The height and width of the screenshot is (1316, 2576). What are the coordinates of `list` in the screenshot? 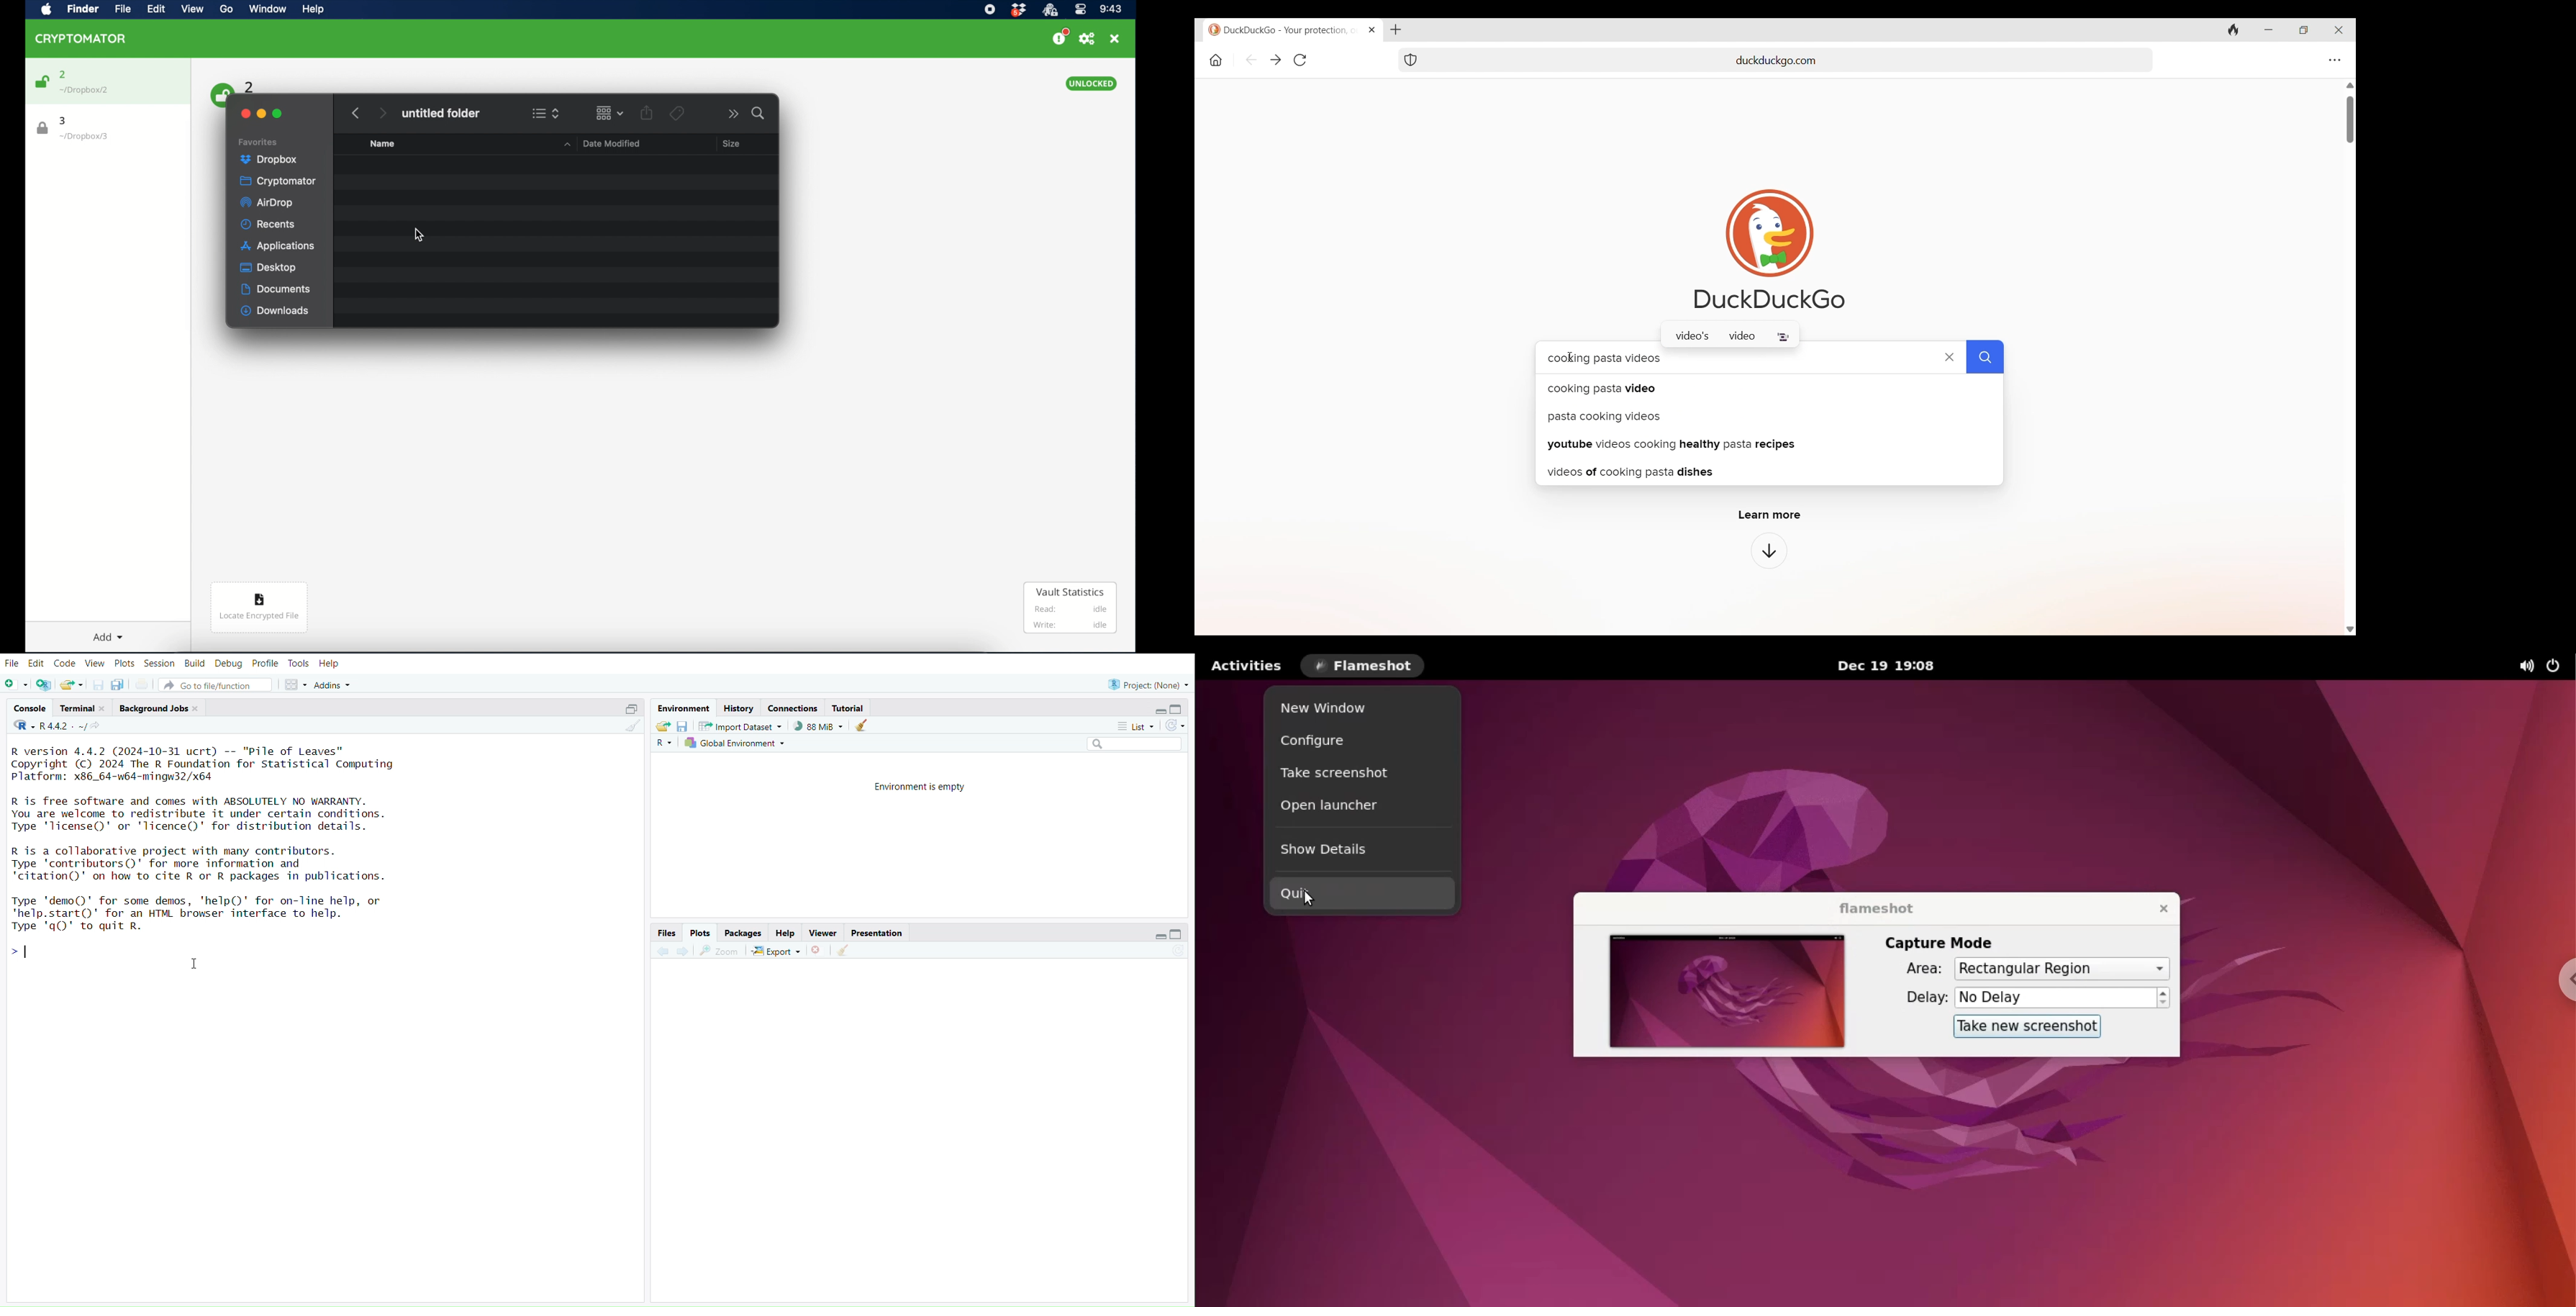 It's located at (1130, 726).